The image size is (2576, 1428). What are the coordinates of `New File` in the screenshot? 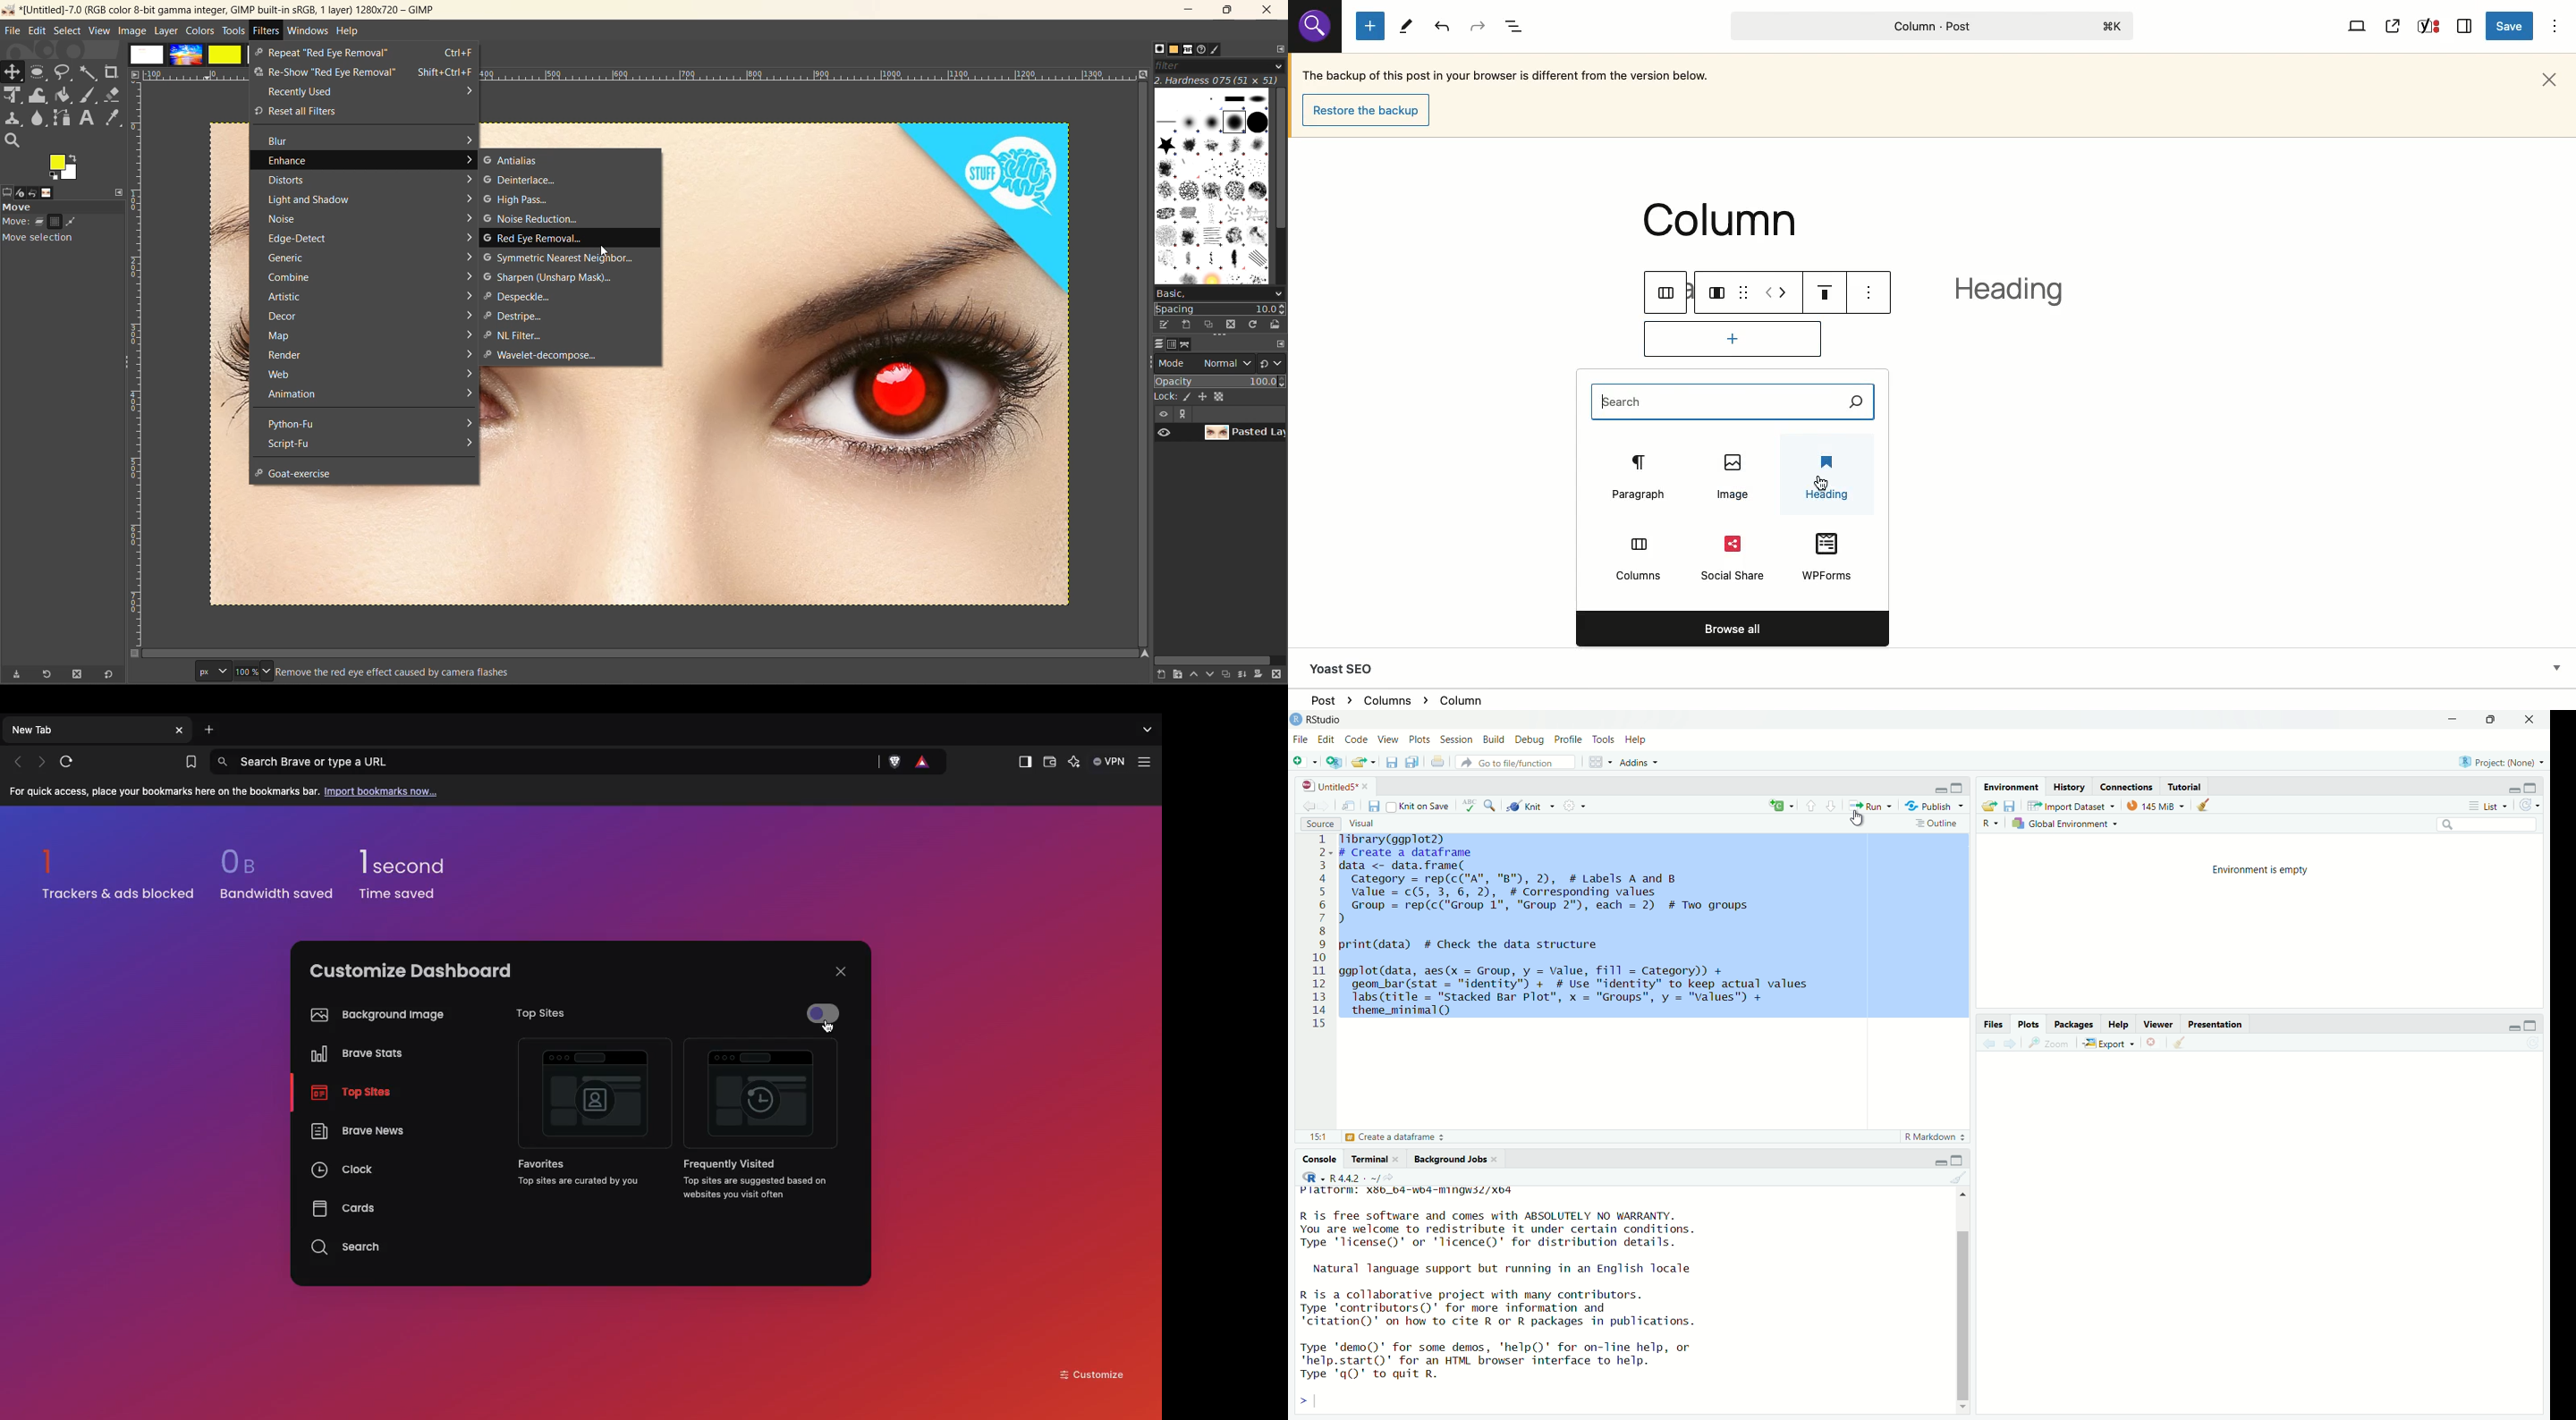 It's located at (1306, 762).